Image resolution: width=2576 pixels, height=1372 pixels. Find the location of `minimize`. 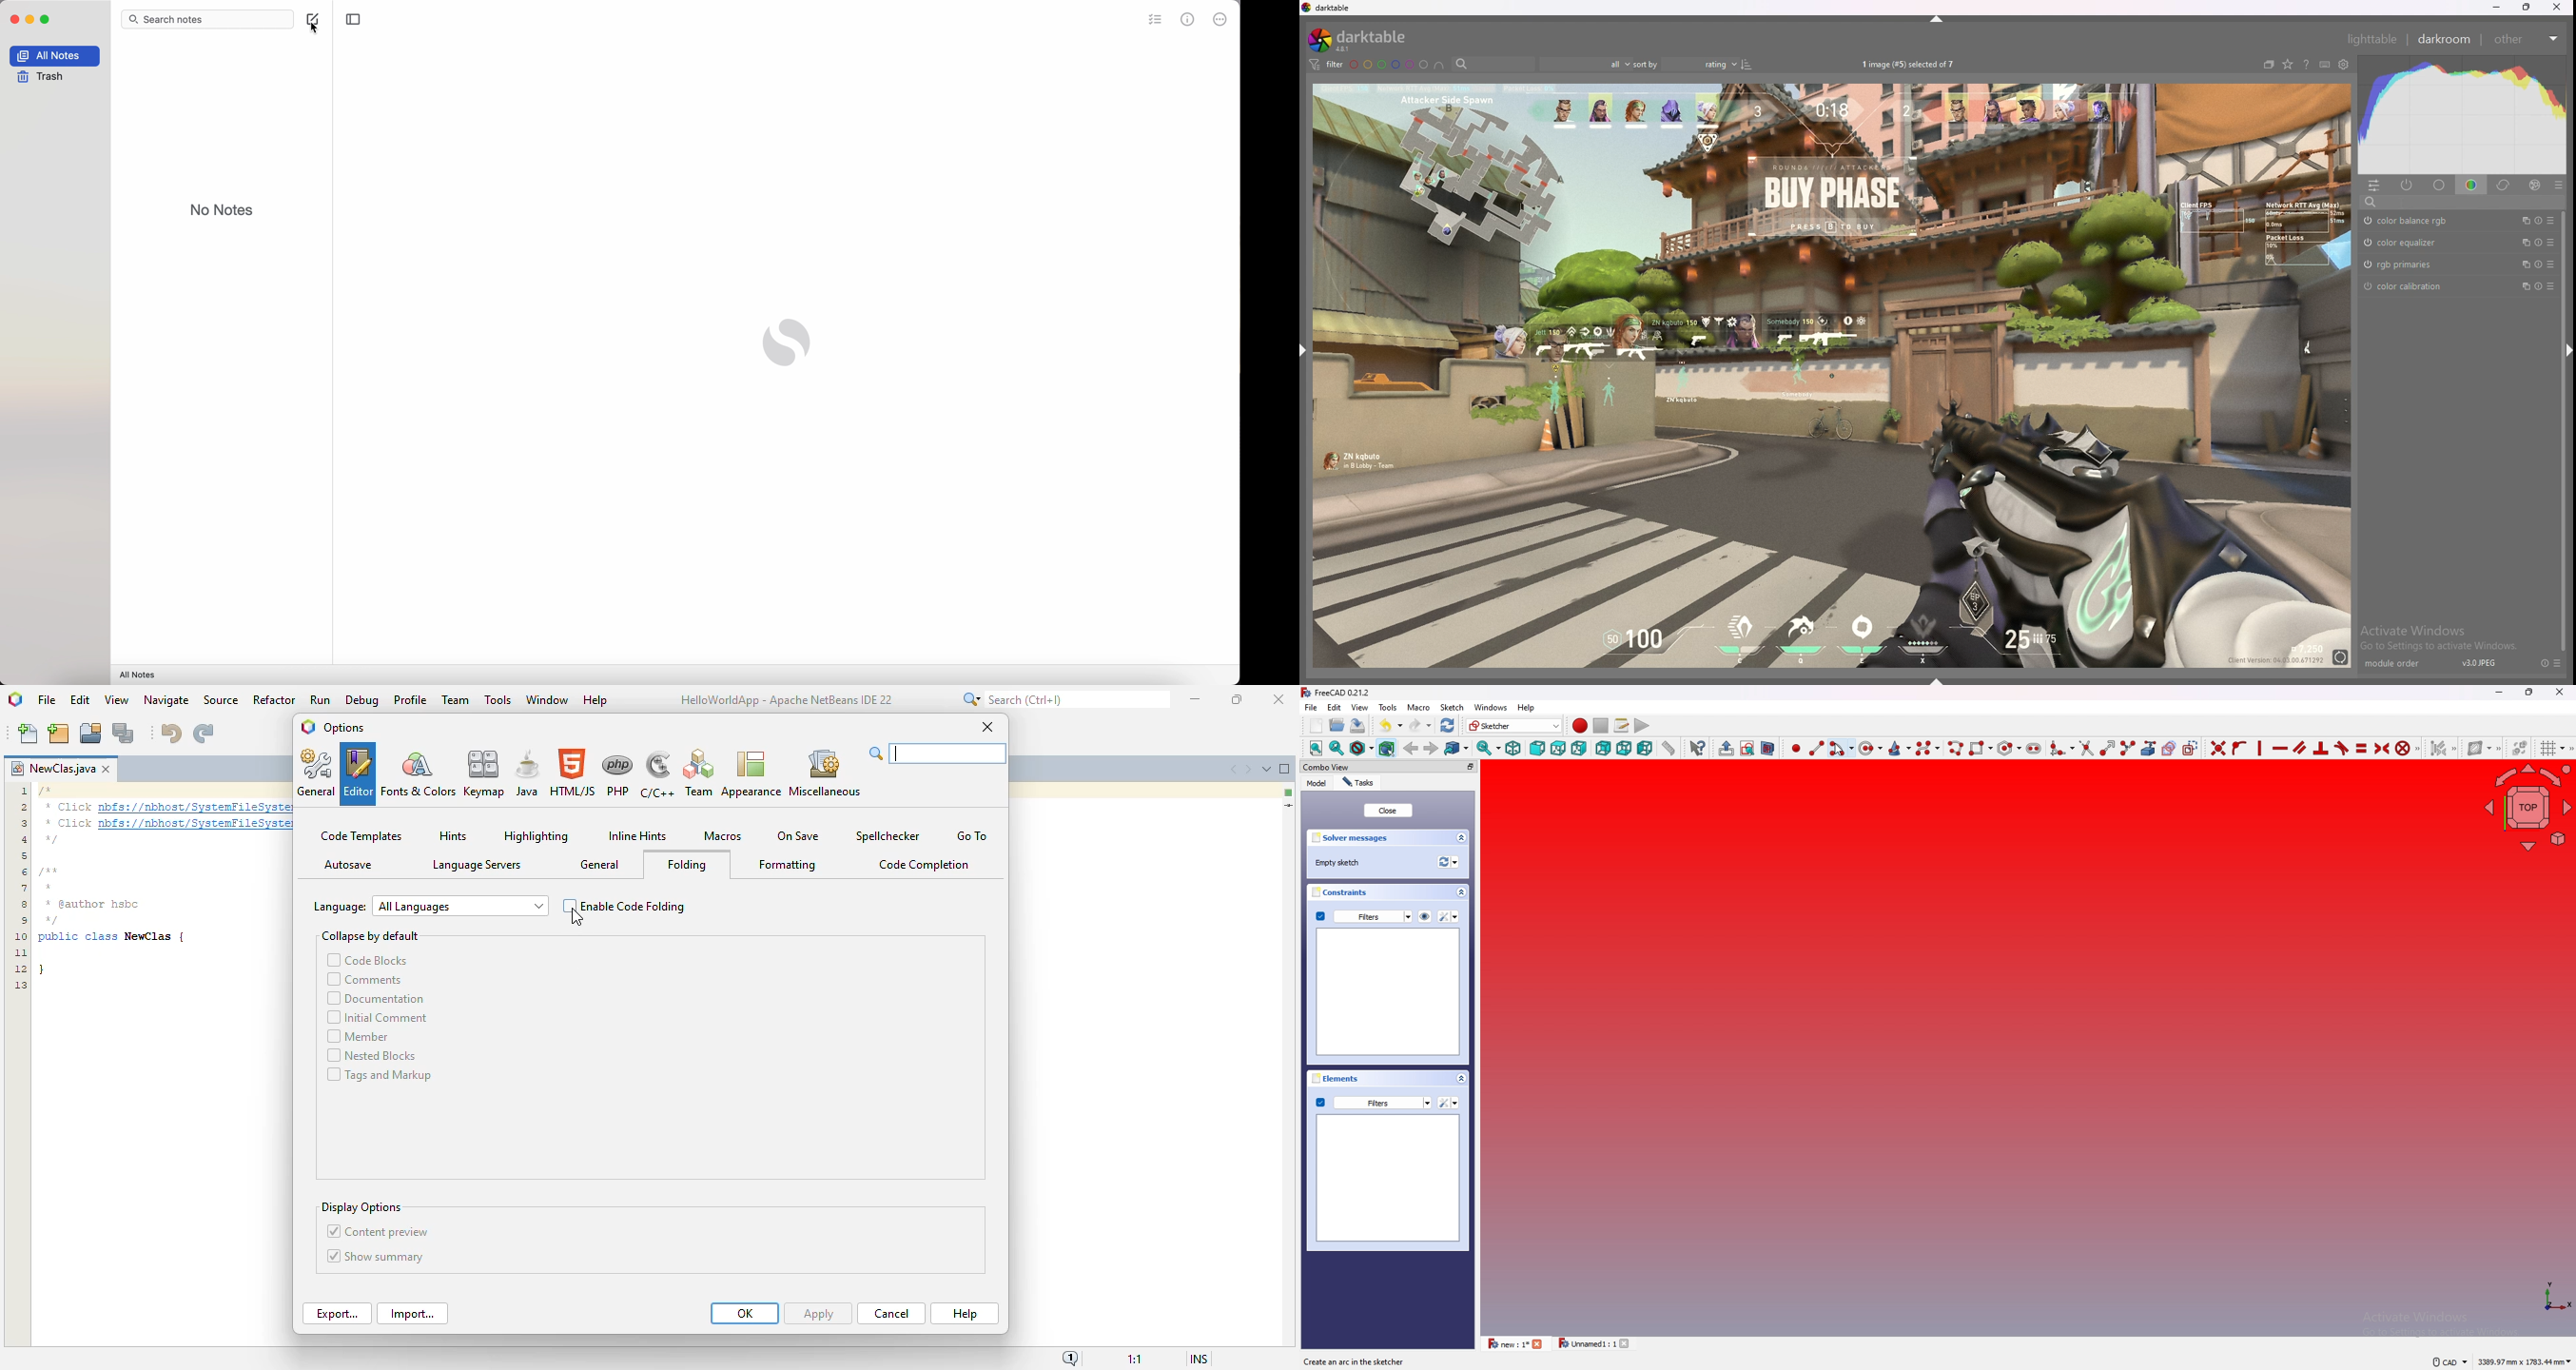

minimize is located at coordinates (2497, 7).